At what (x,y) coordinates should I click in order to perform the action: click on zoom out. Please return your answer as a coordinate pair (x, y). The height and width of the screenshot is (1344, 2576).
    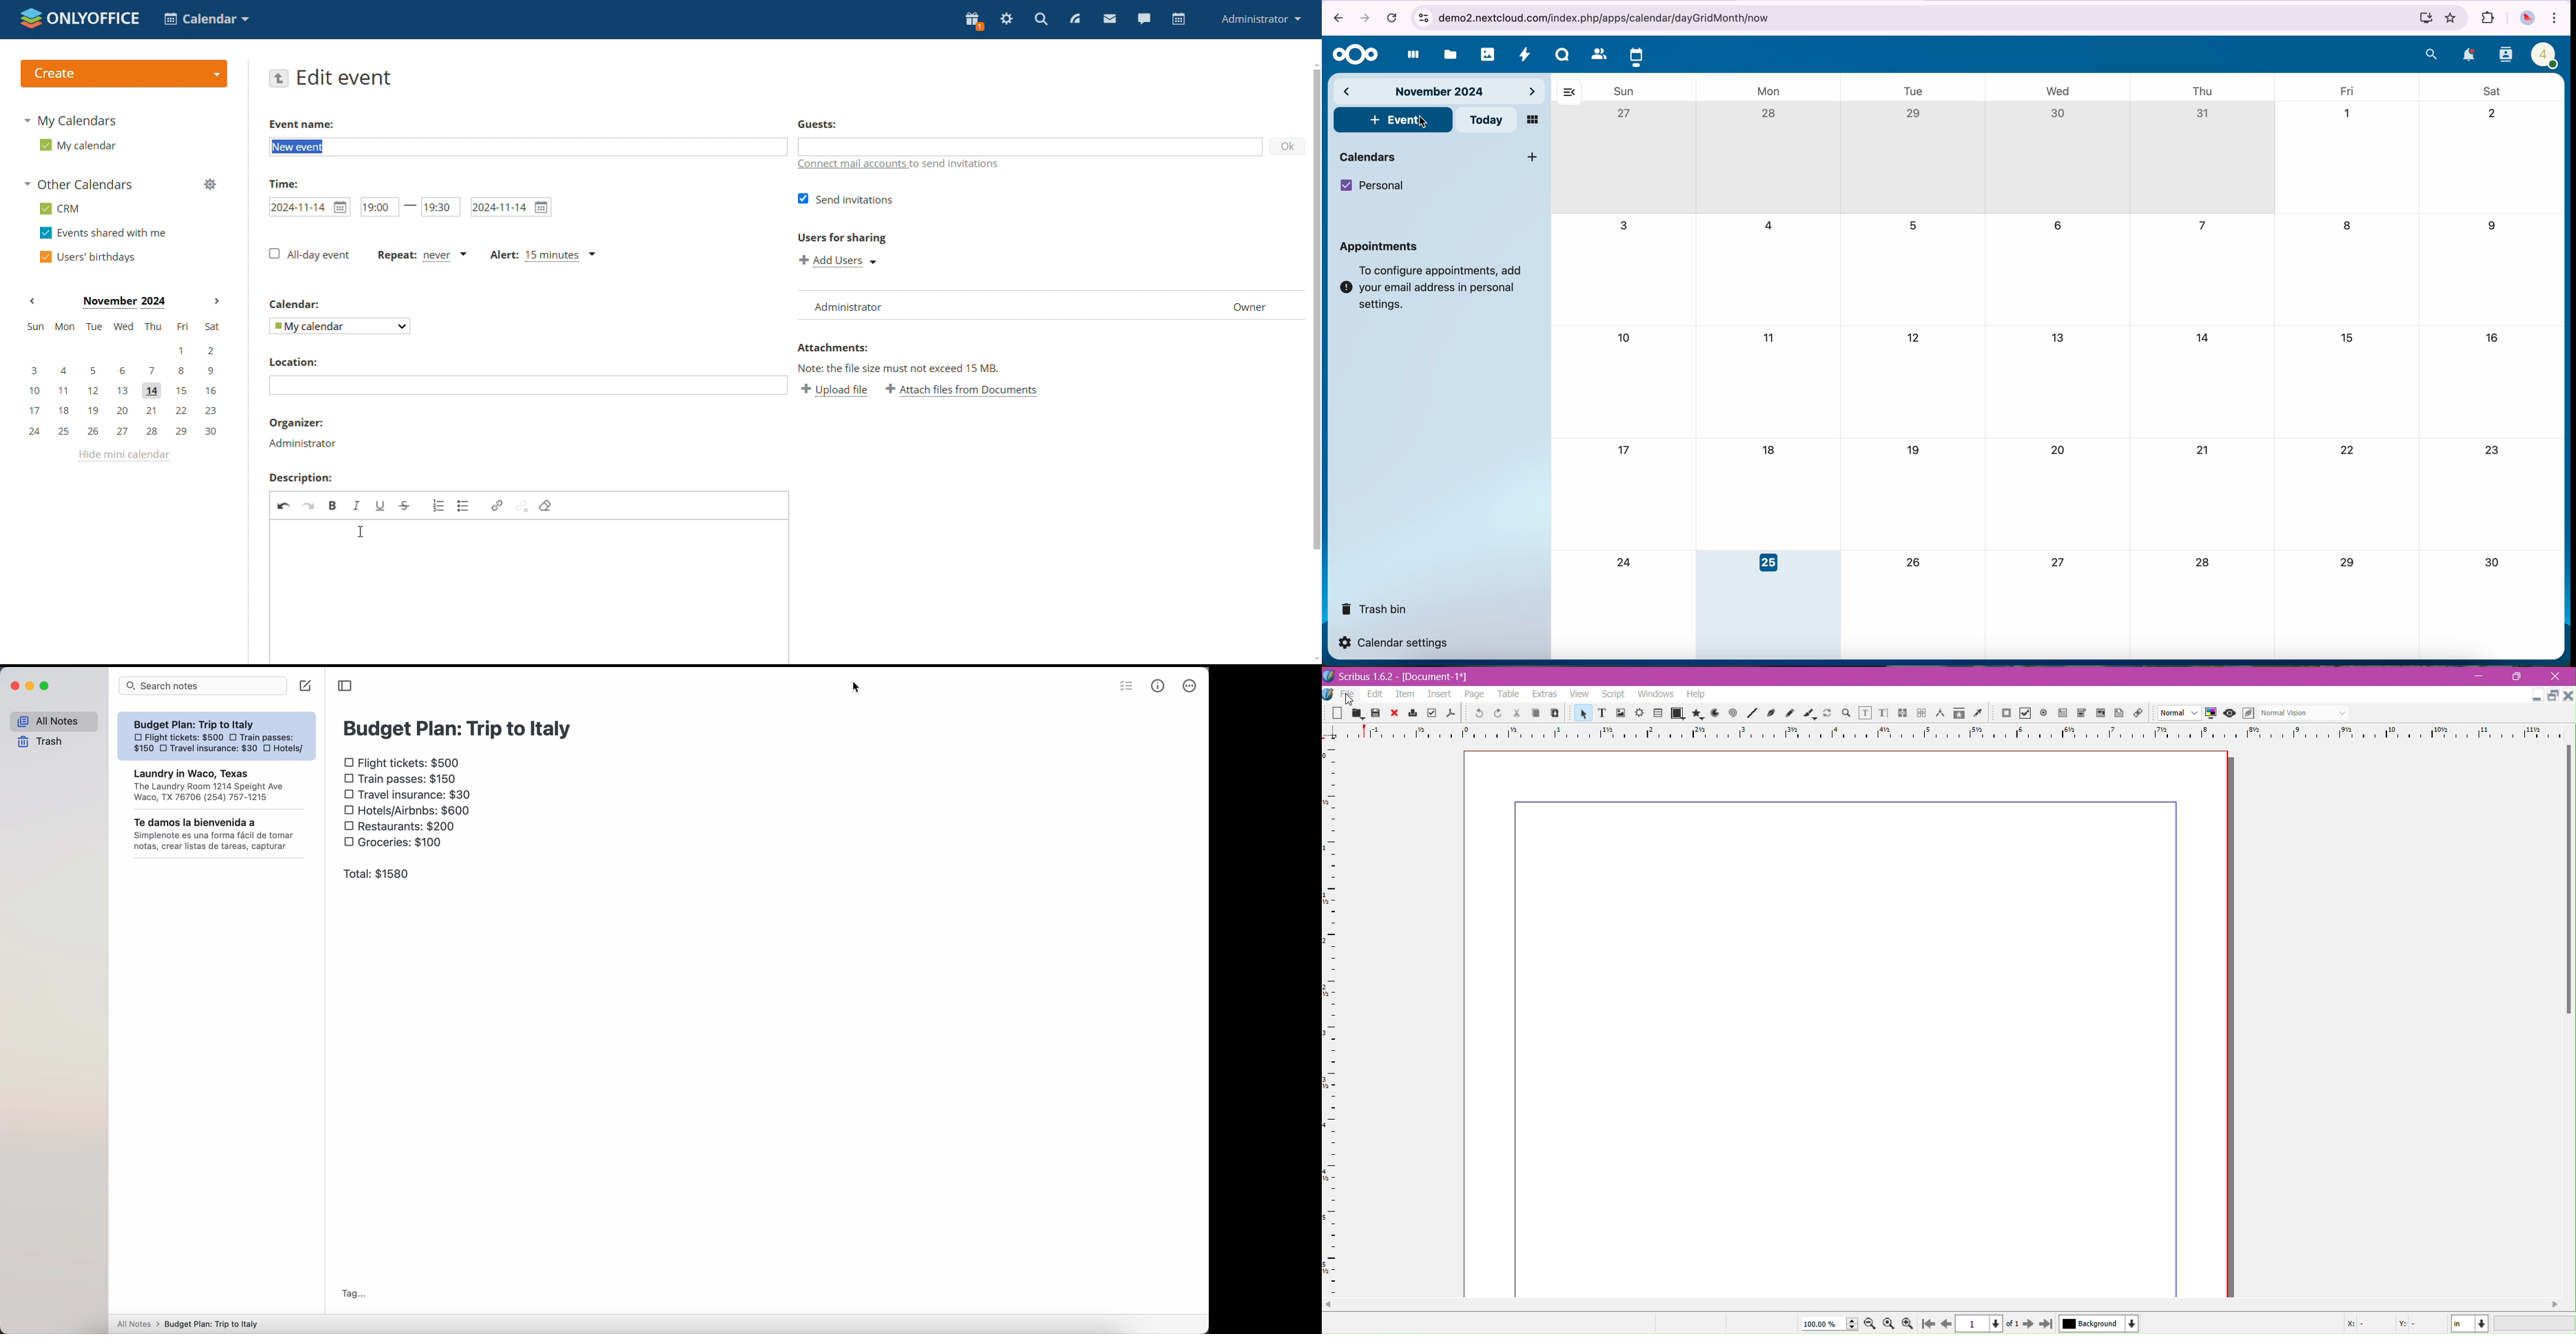
    Looking at the image, I should click on (1871, 1325).